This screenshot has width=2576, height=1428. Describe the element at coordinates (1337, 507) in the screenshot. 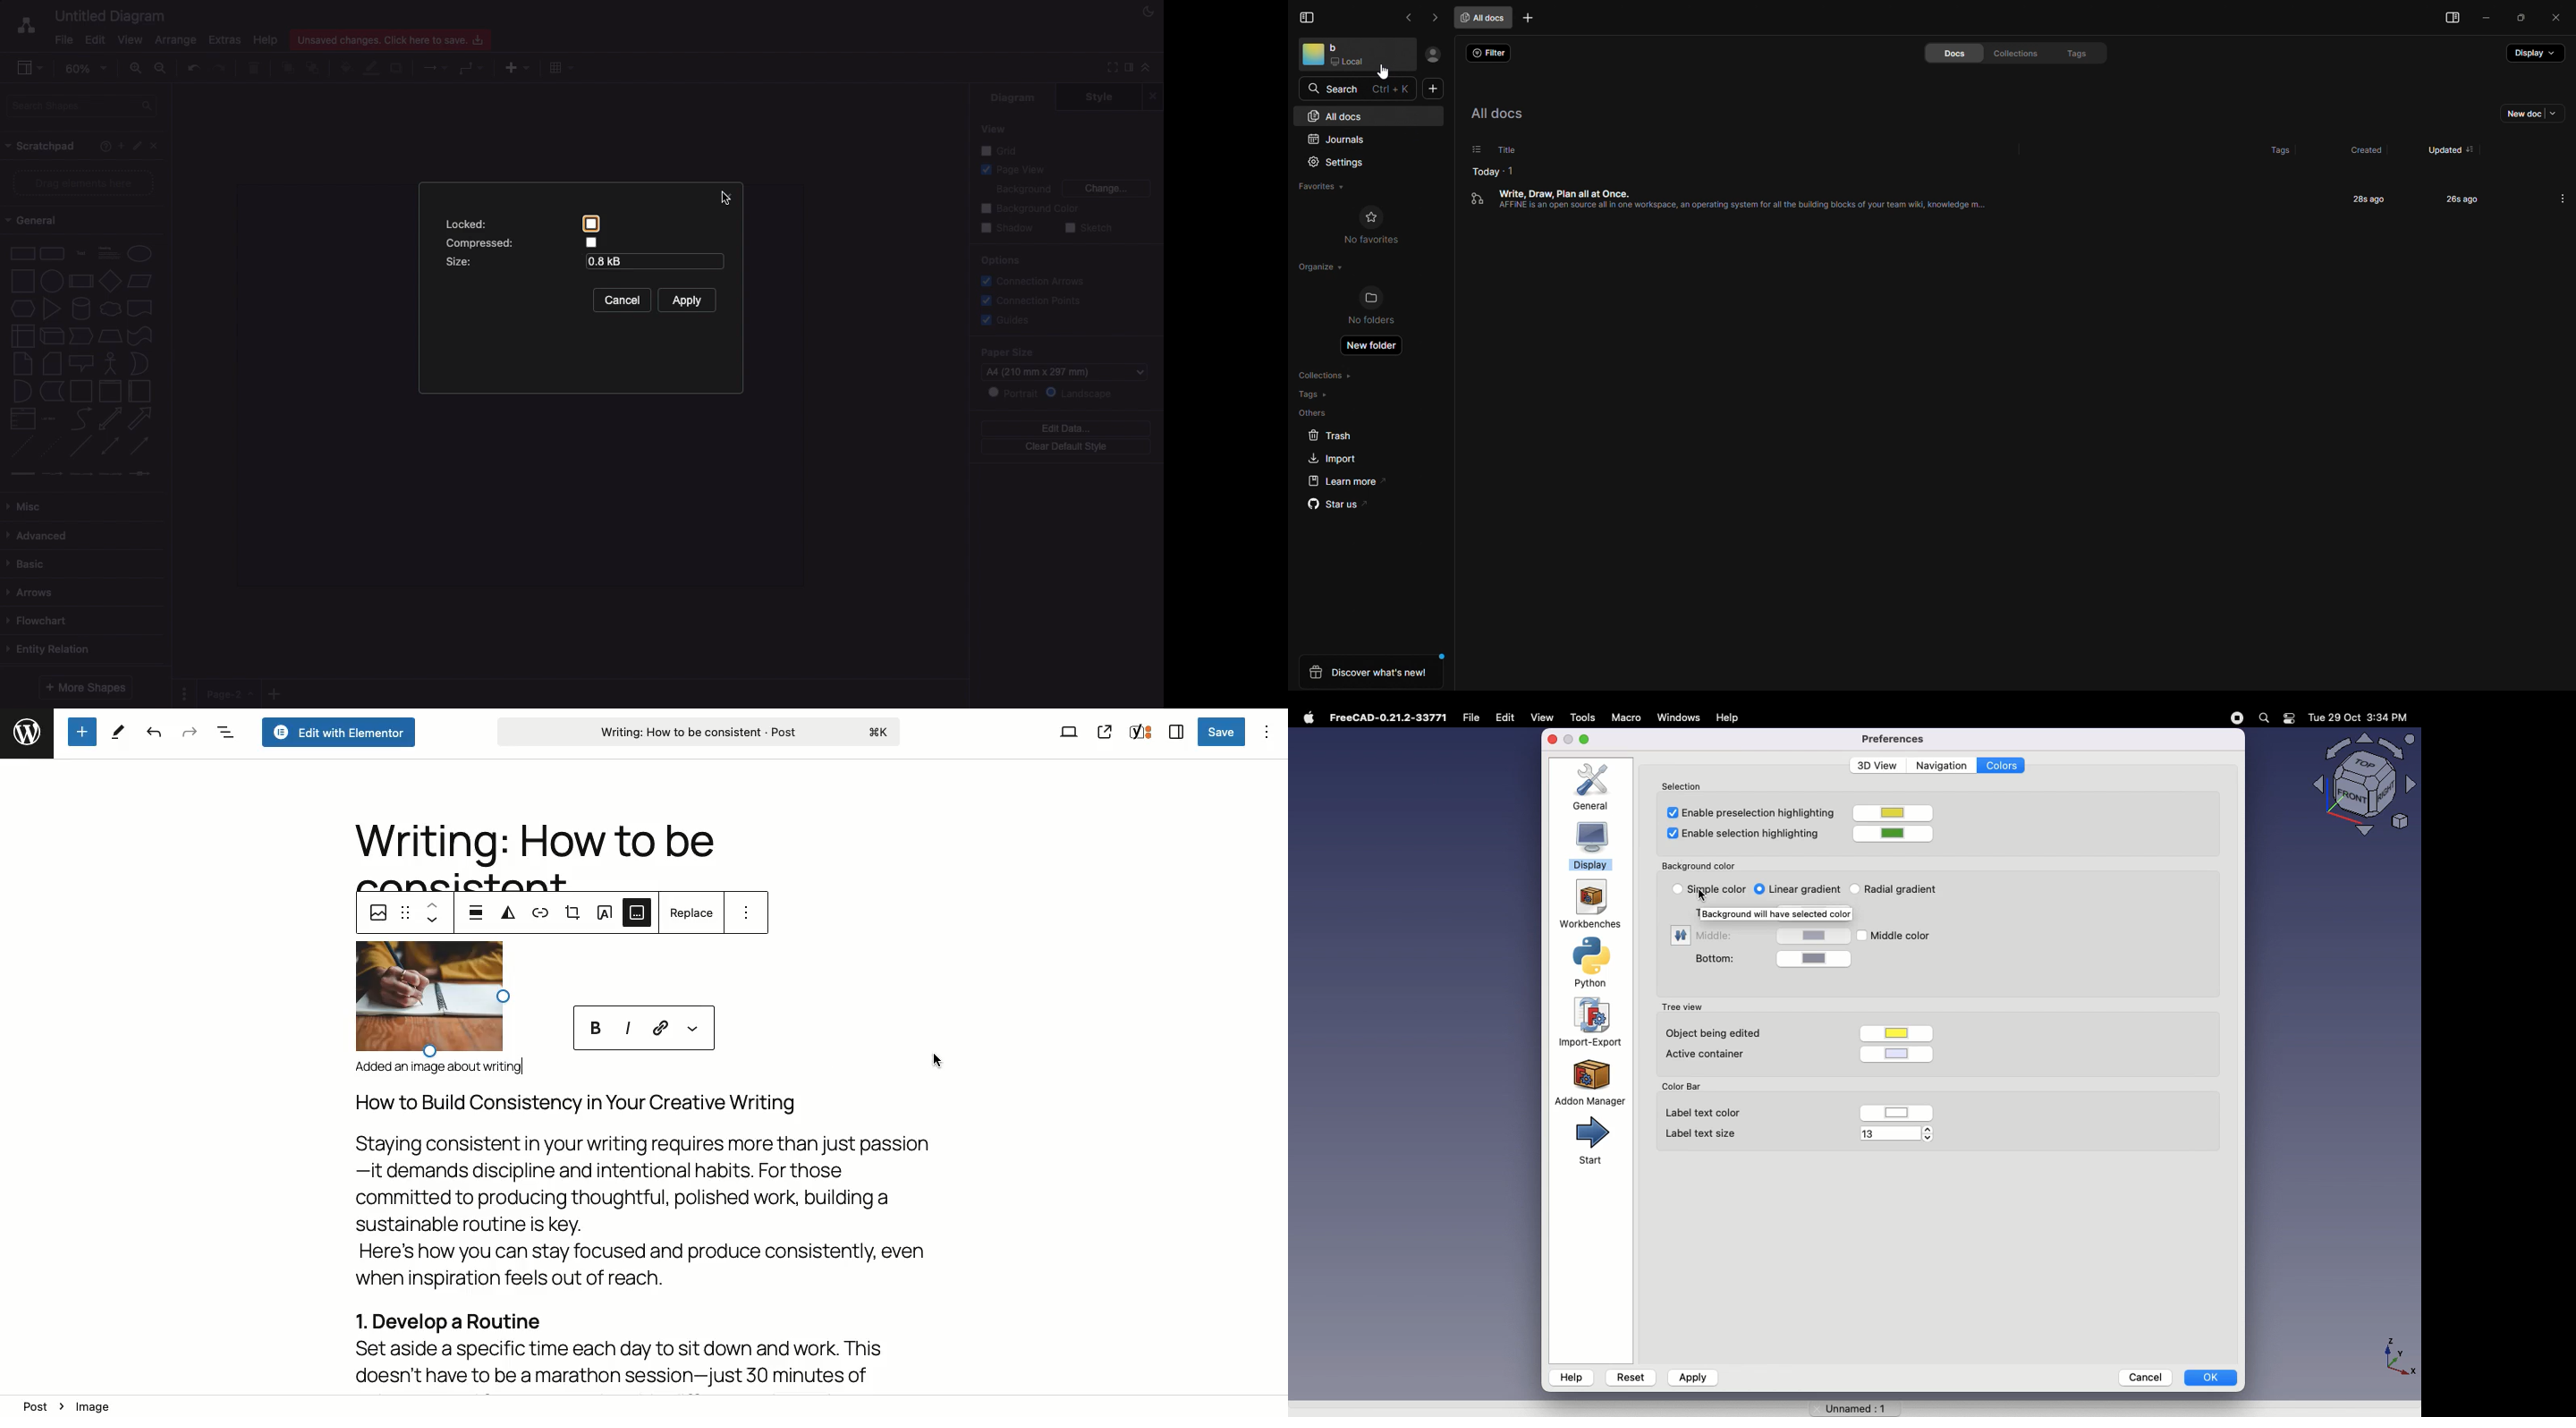

I see `star us` at that location.